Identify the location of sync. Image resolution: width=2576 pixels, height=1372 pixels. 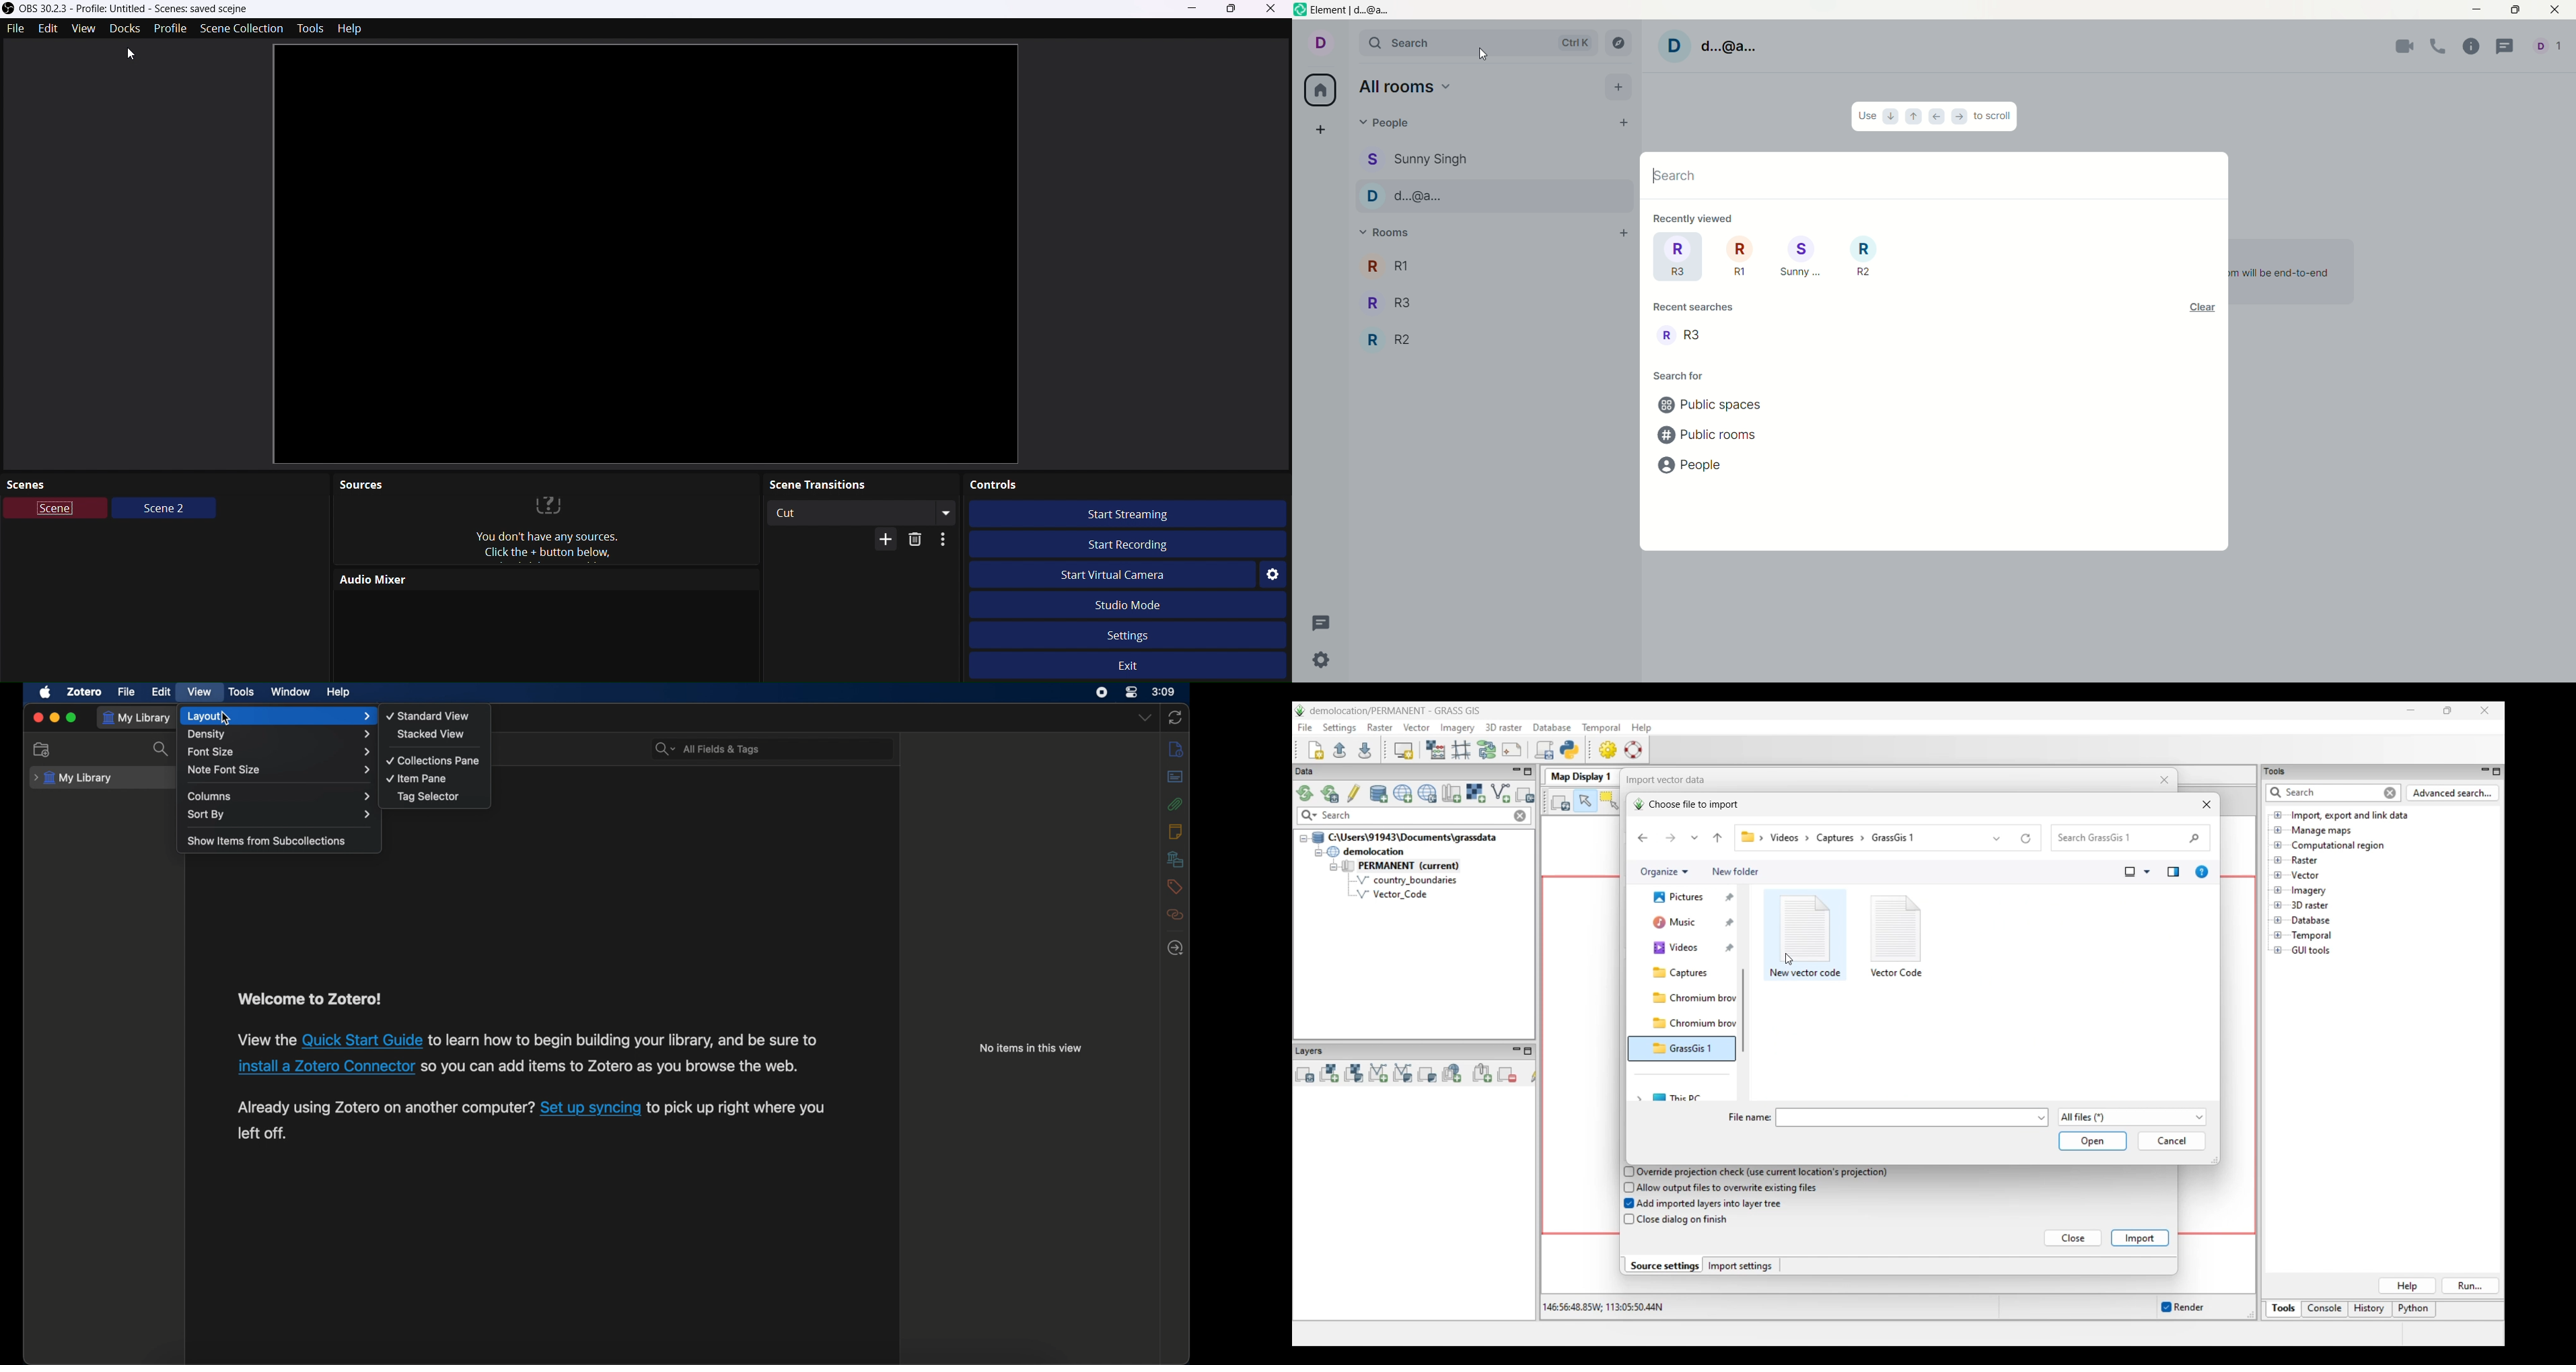
(1176, 718).